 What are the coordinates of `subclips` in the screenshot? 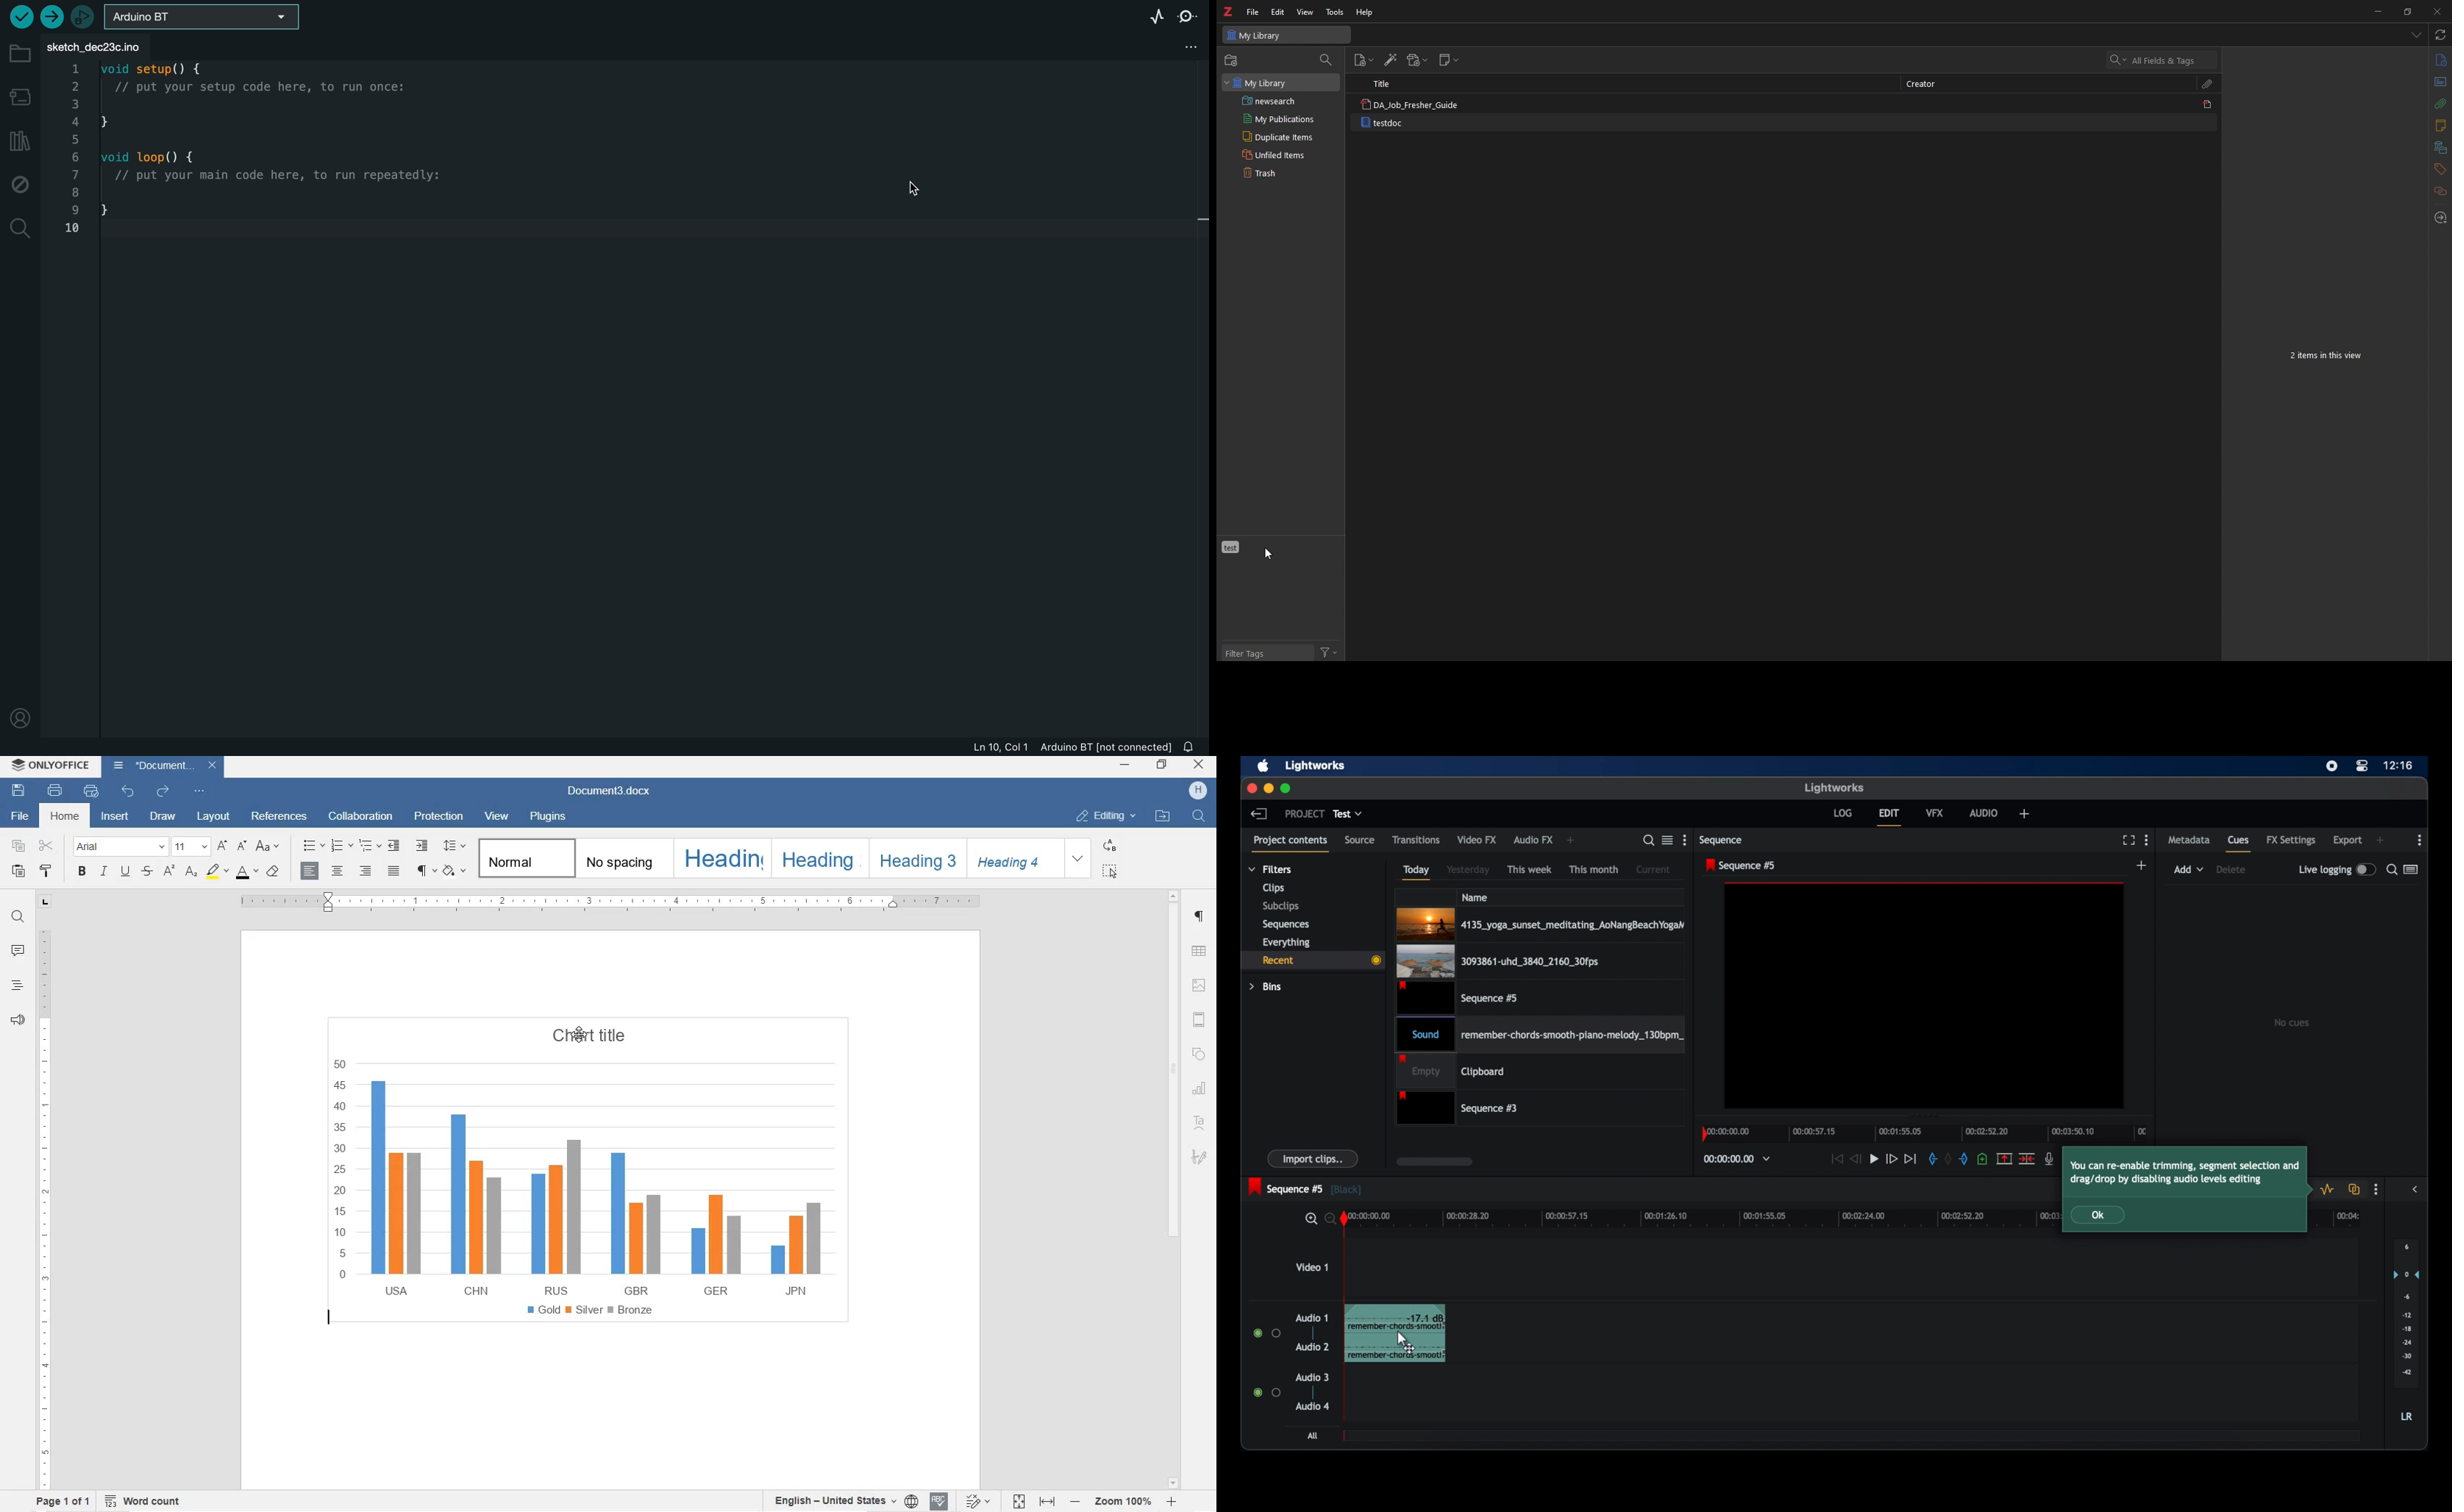 It's located at (1282, 906).